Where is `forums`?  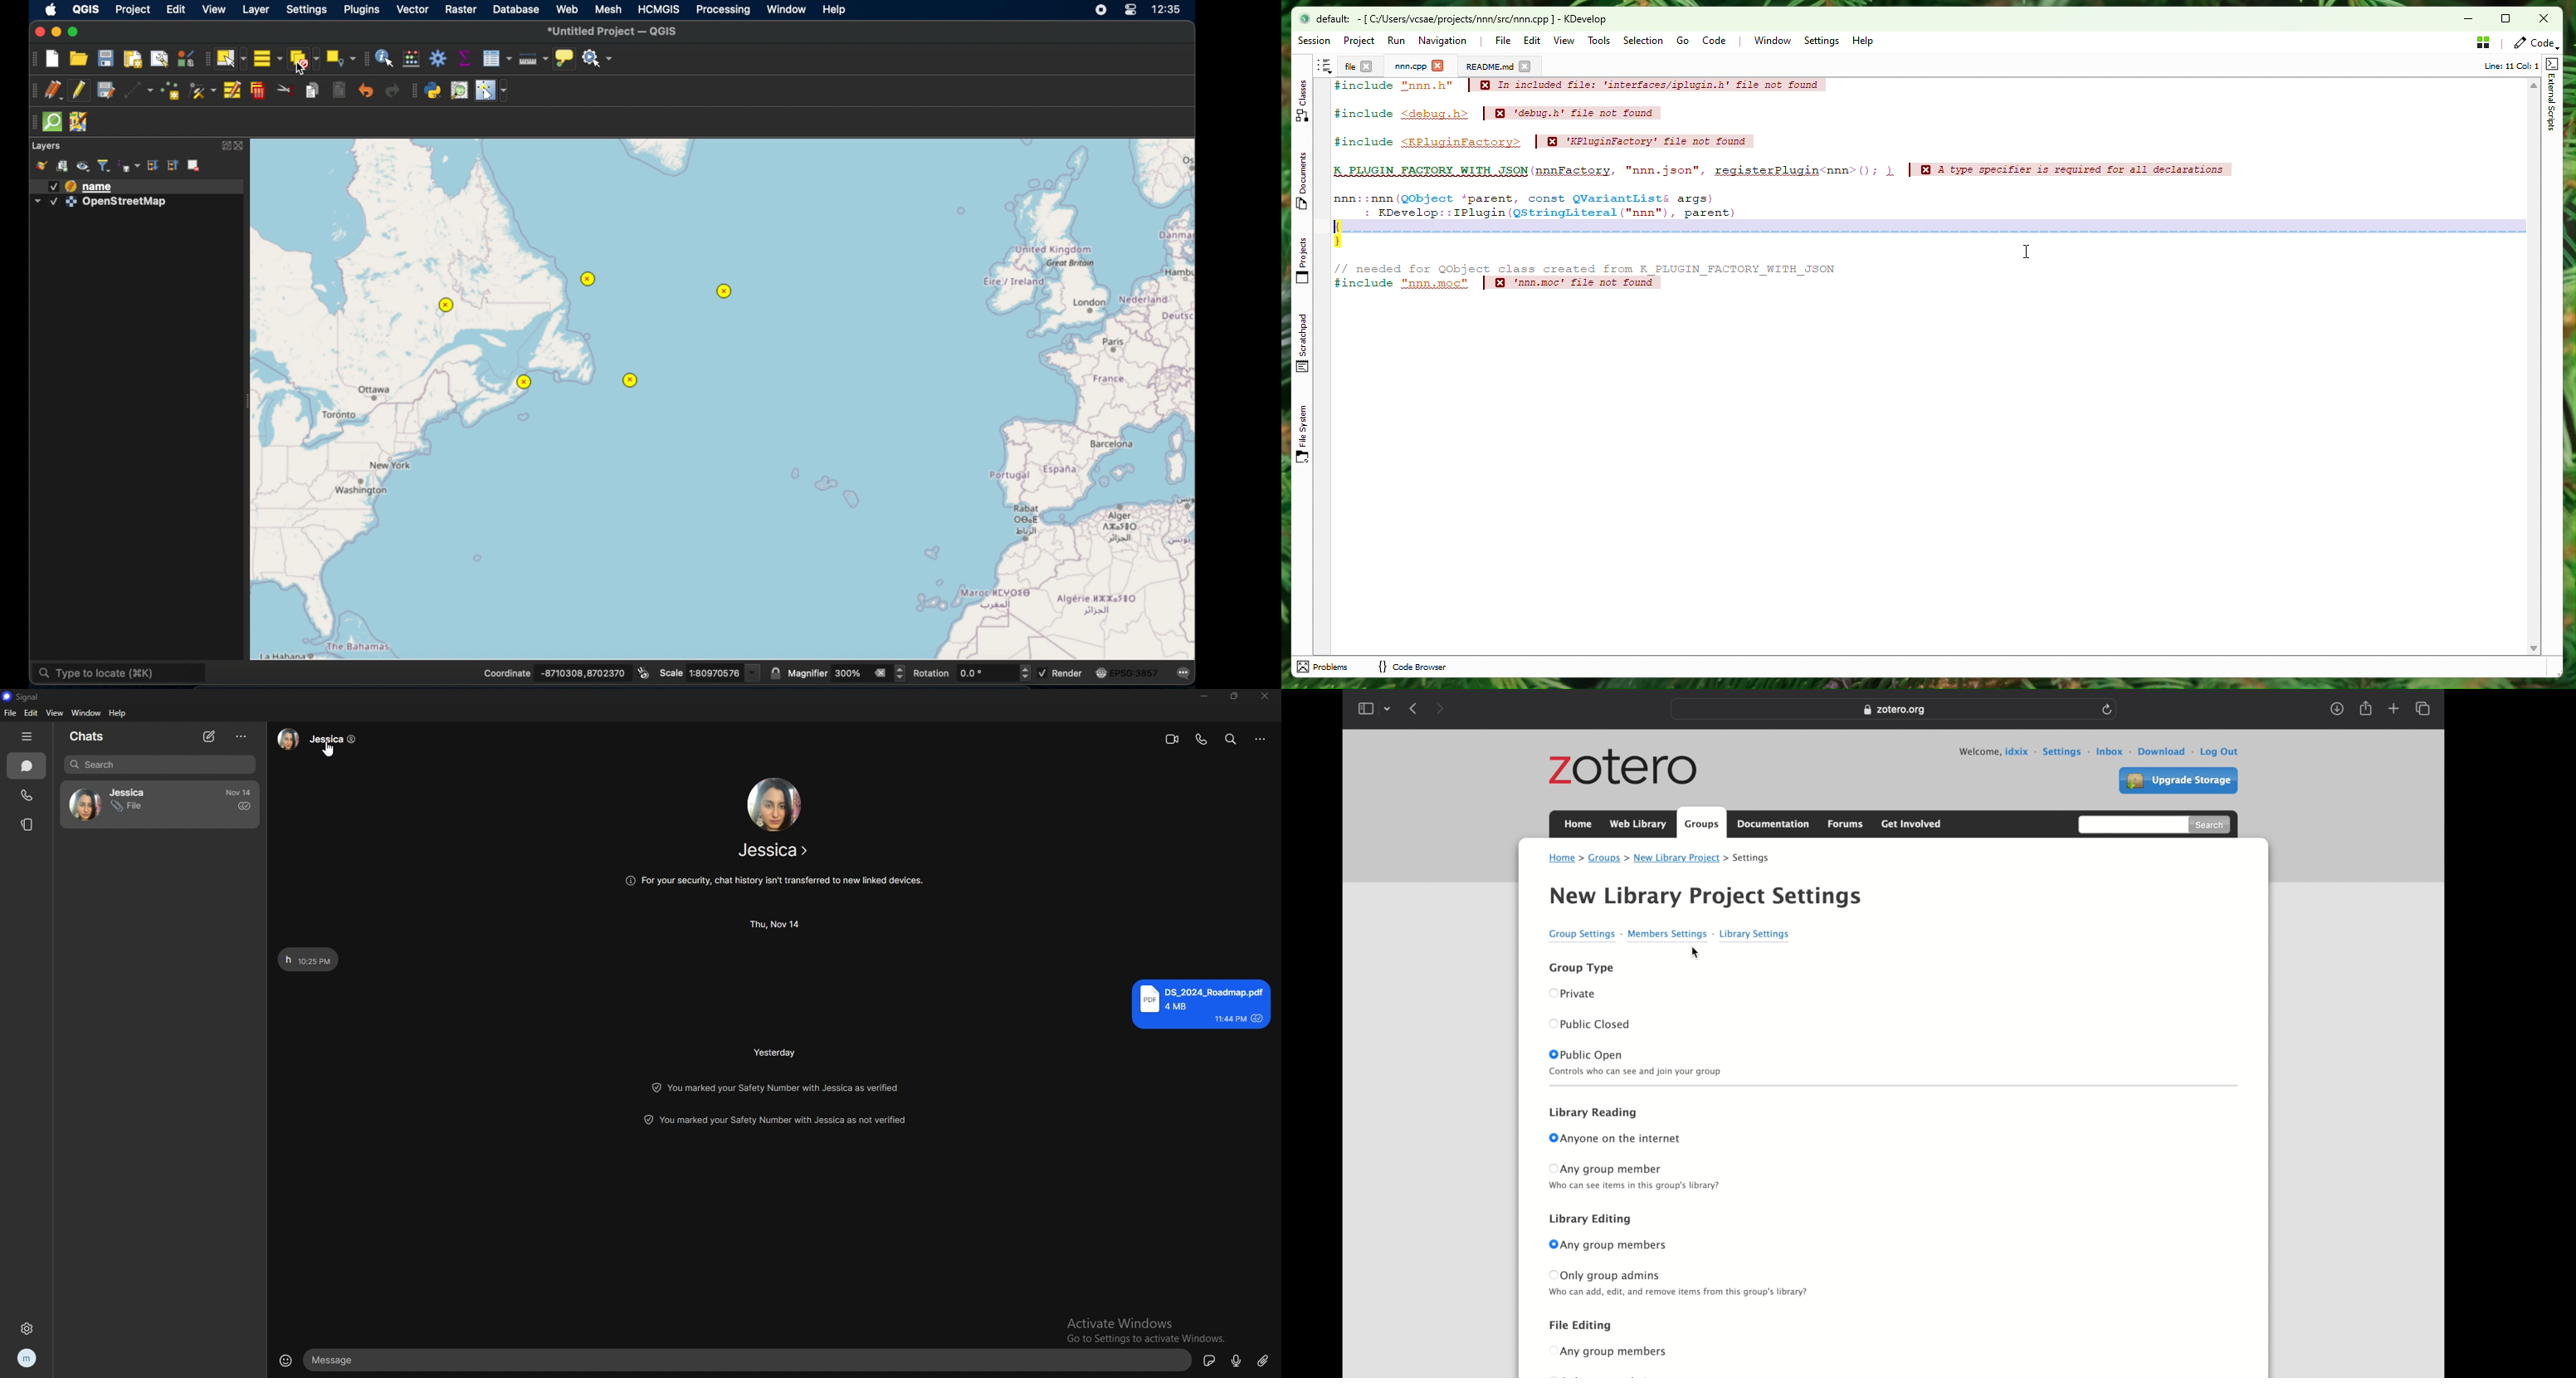
forums is located at coordinates (1848, 824).